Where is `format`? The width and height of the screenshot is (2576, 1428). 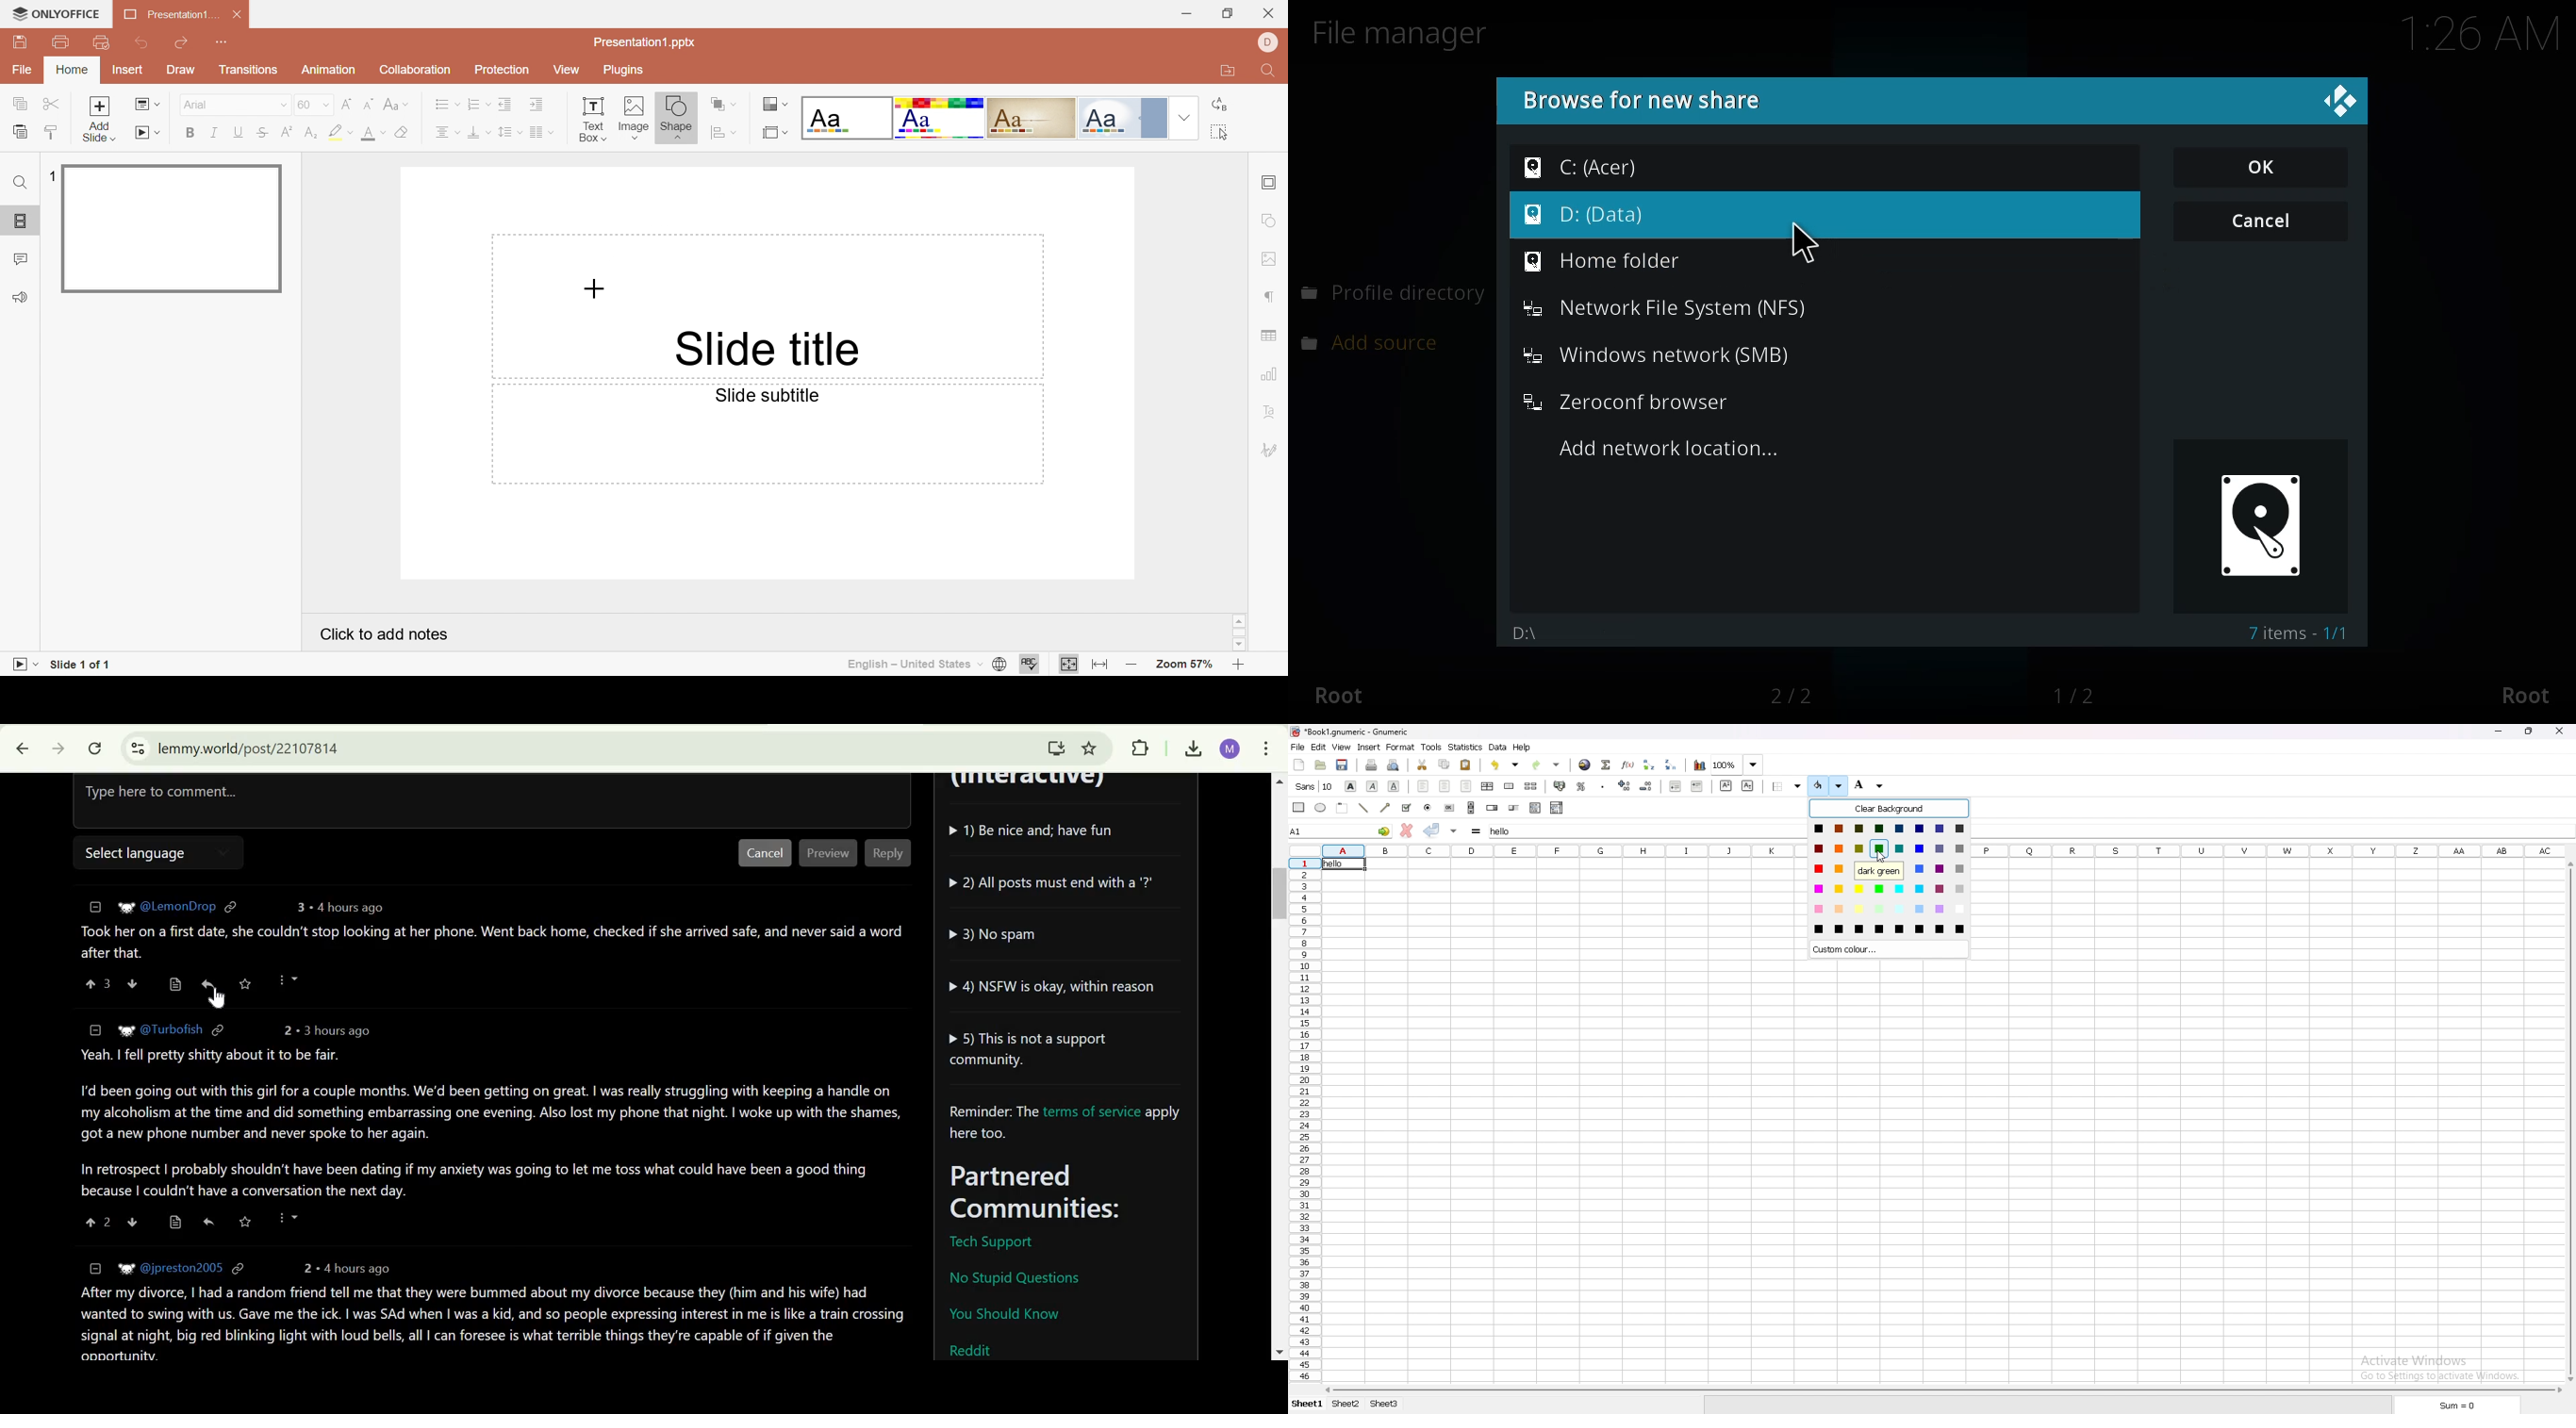
format is located at coordinates (1401, 747).